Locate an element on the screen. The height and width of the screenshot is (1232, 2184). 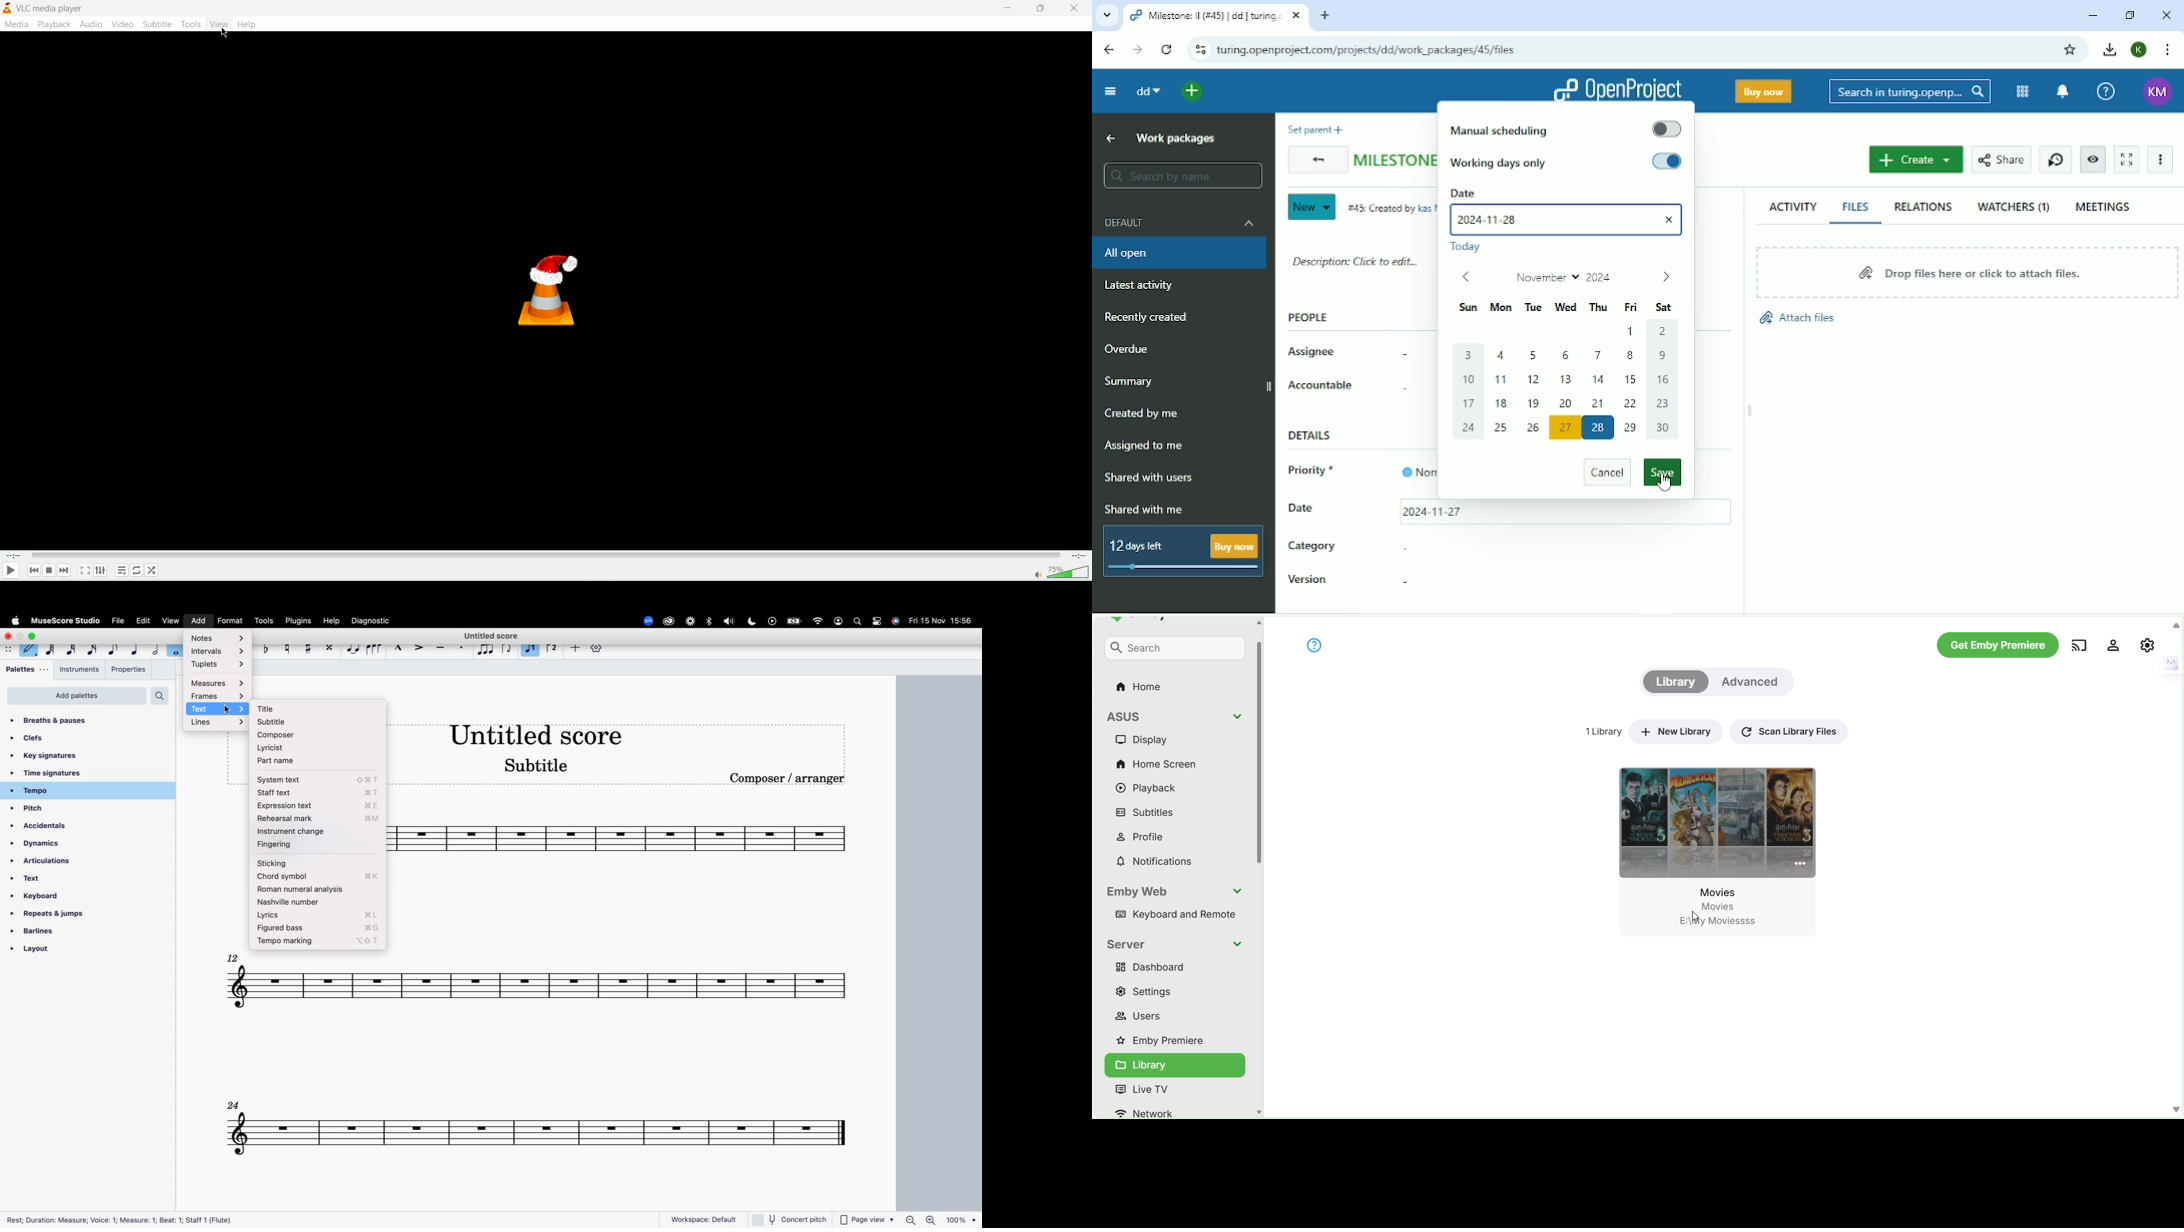
mouse cursor is located at coordinates (226, 33).